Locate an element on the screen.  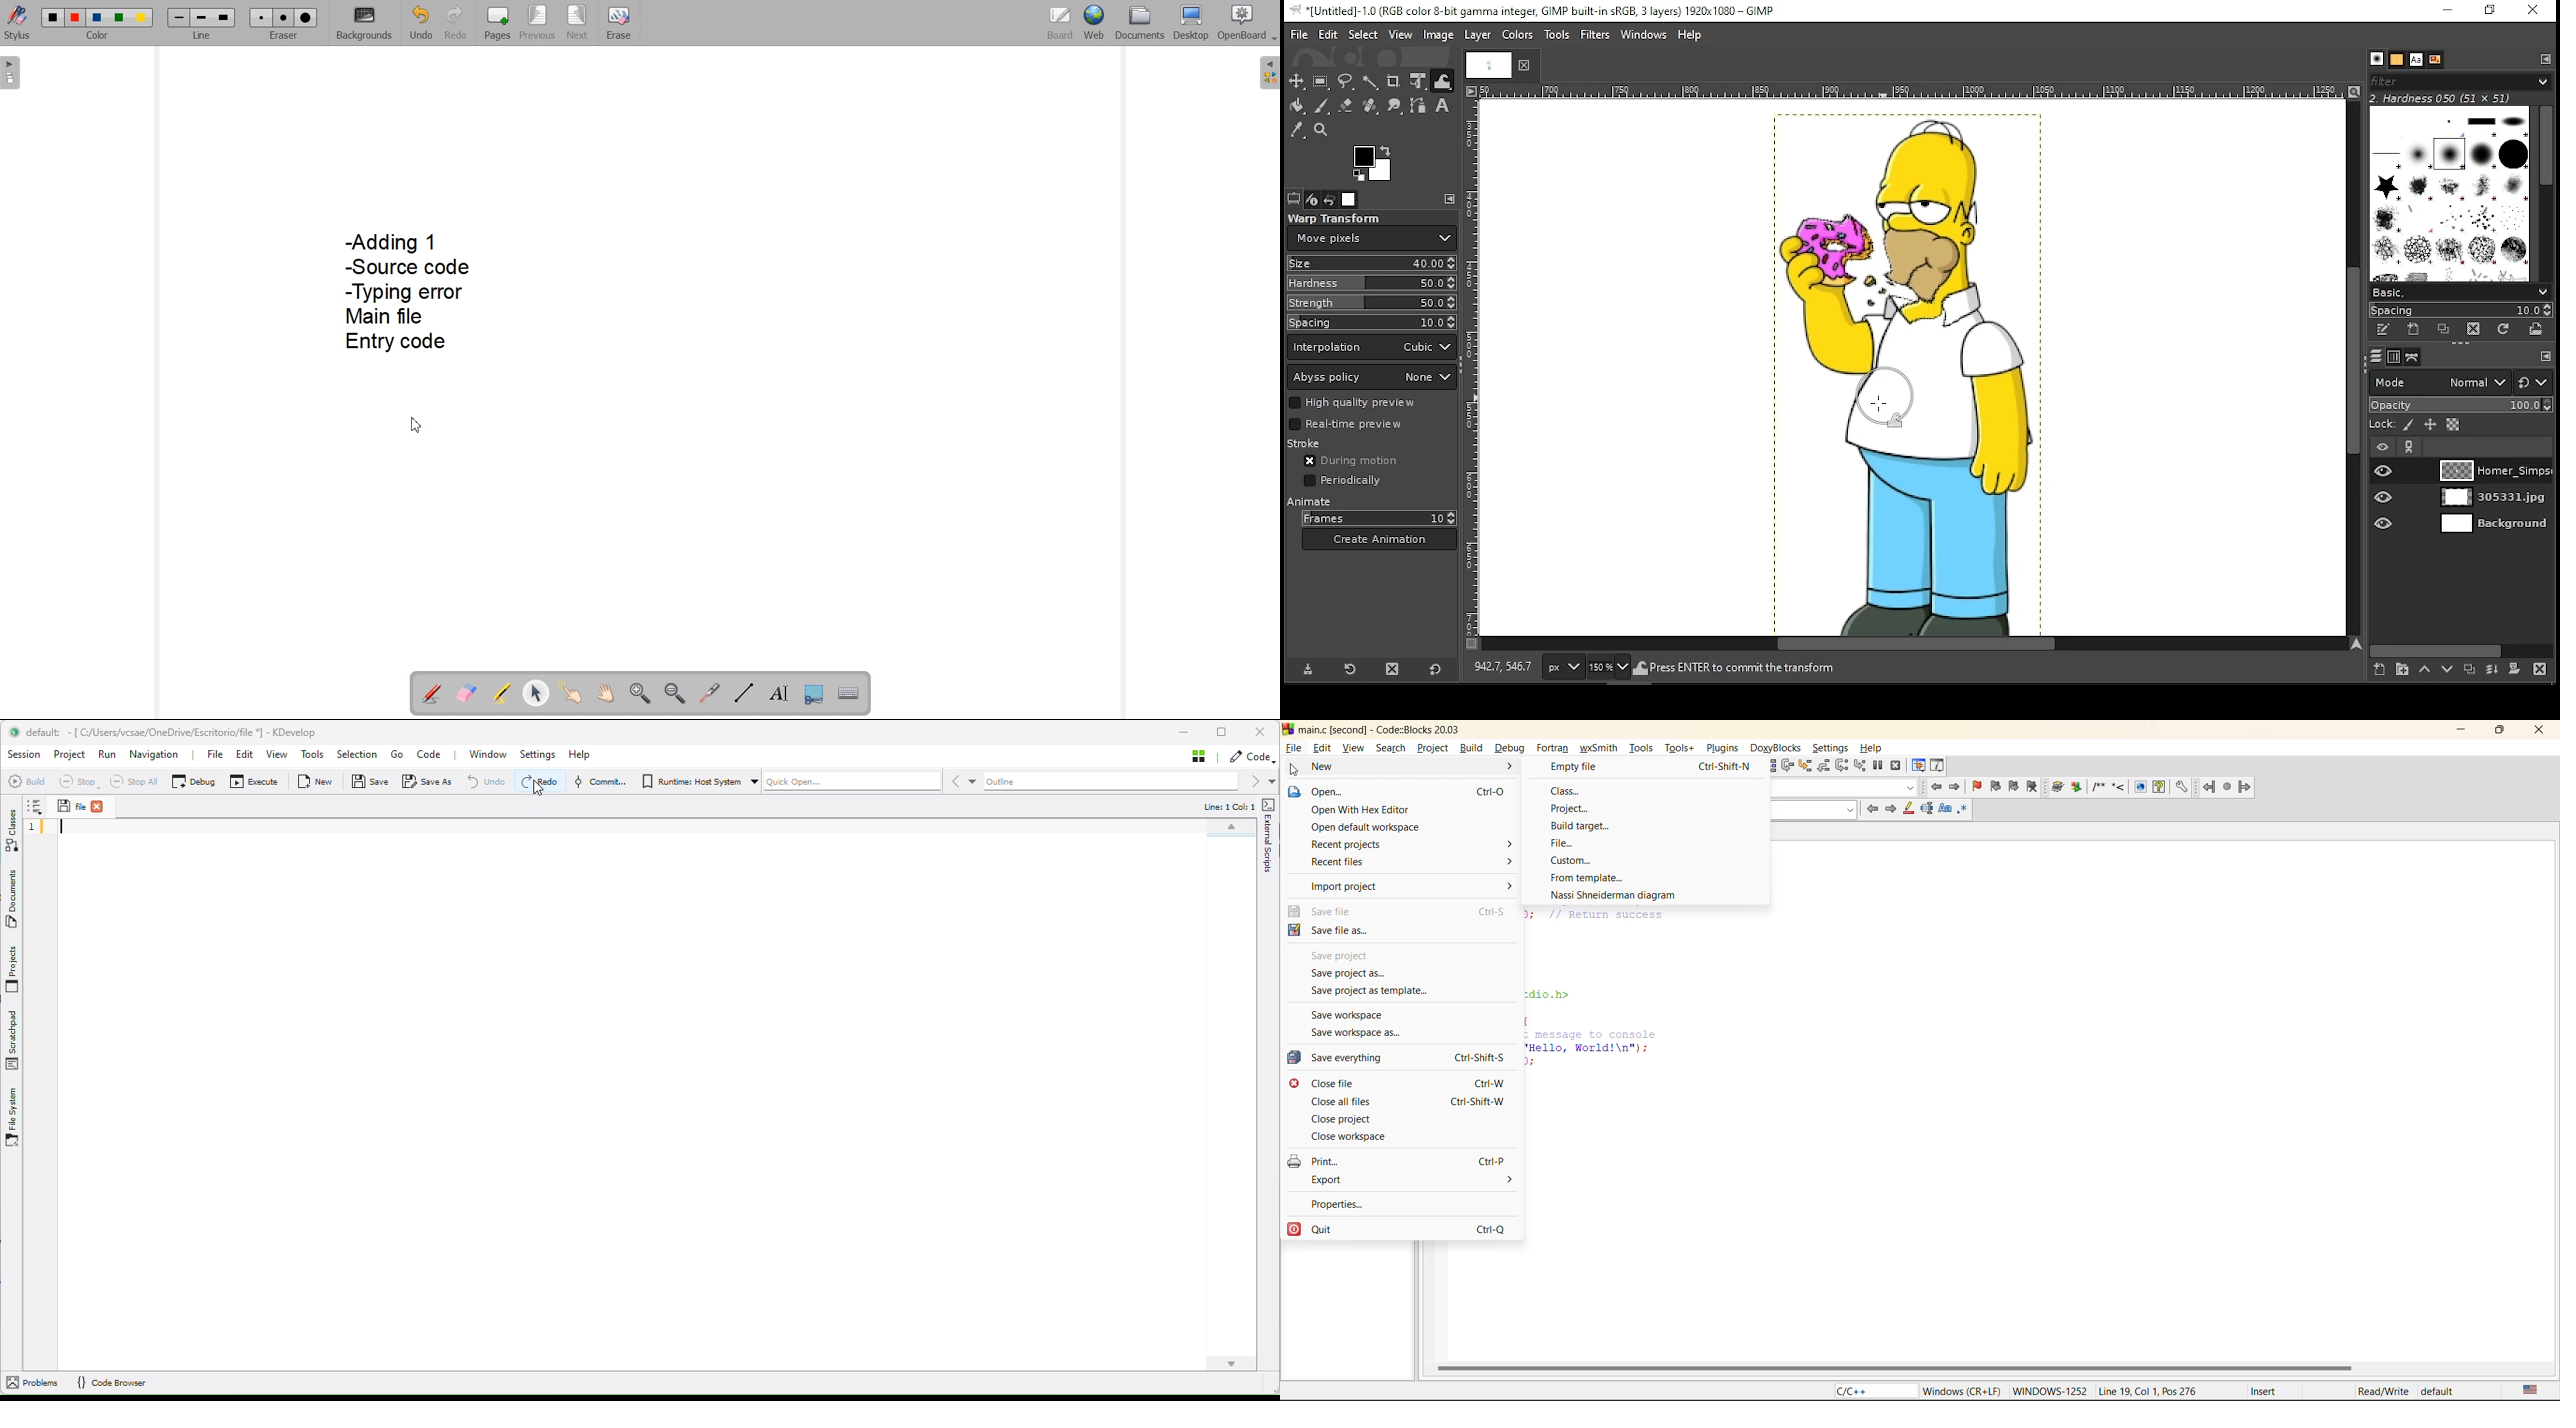
colors is located at coordinates (1376, 163).